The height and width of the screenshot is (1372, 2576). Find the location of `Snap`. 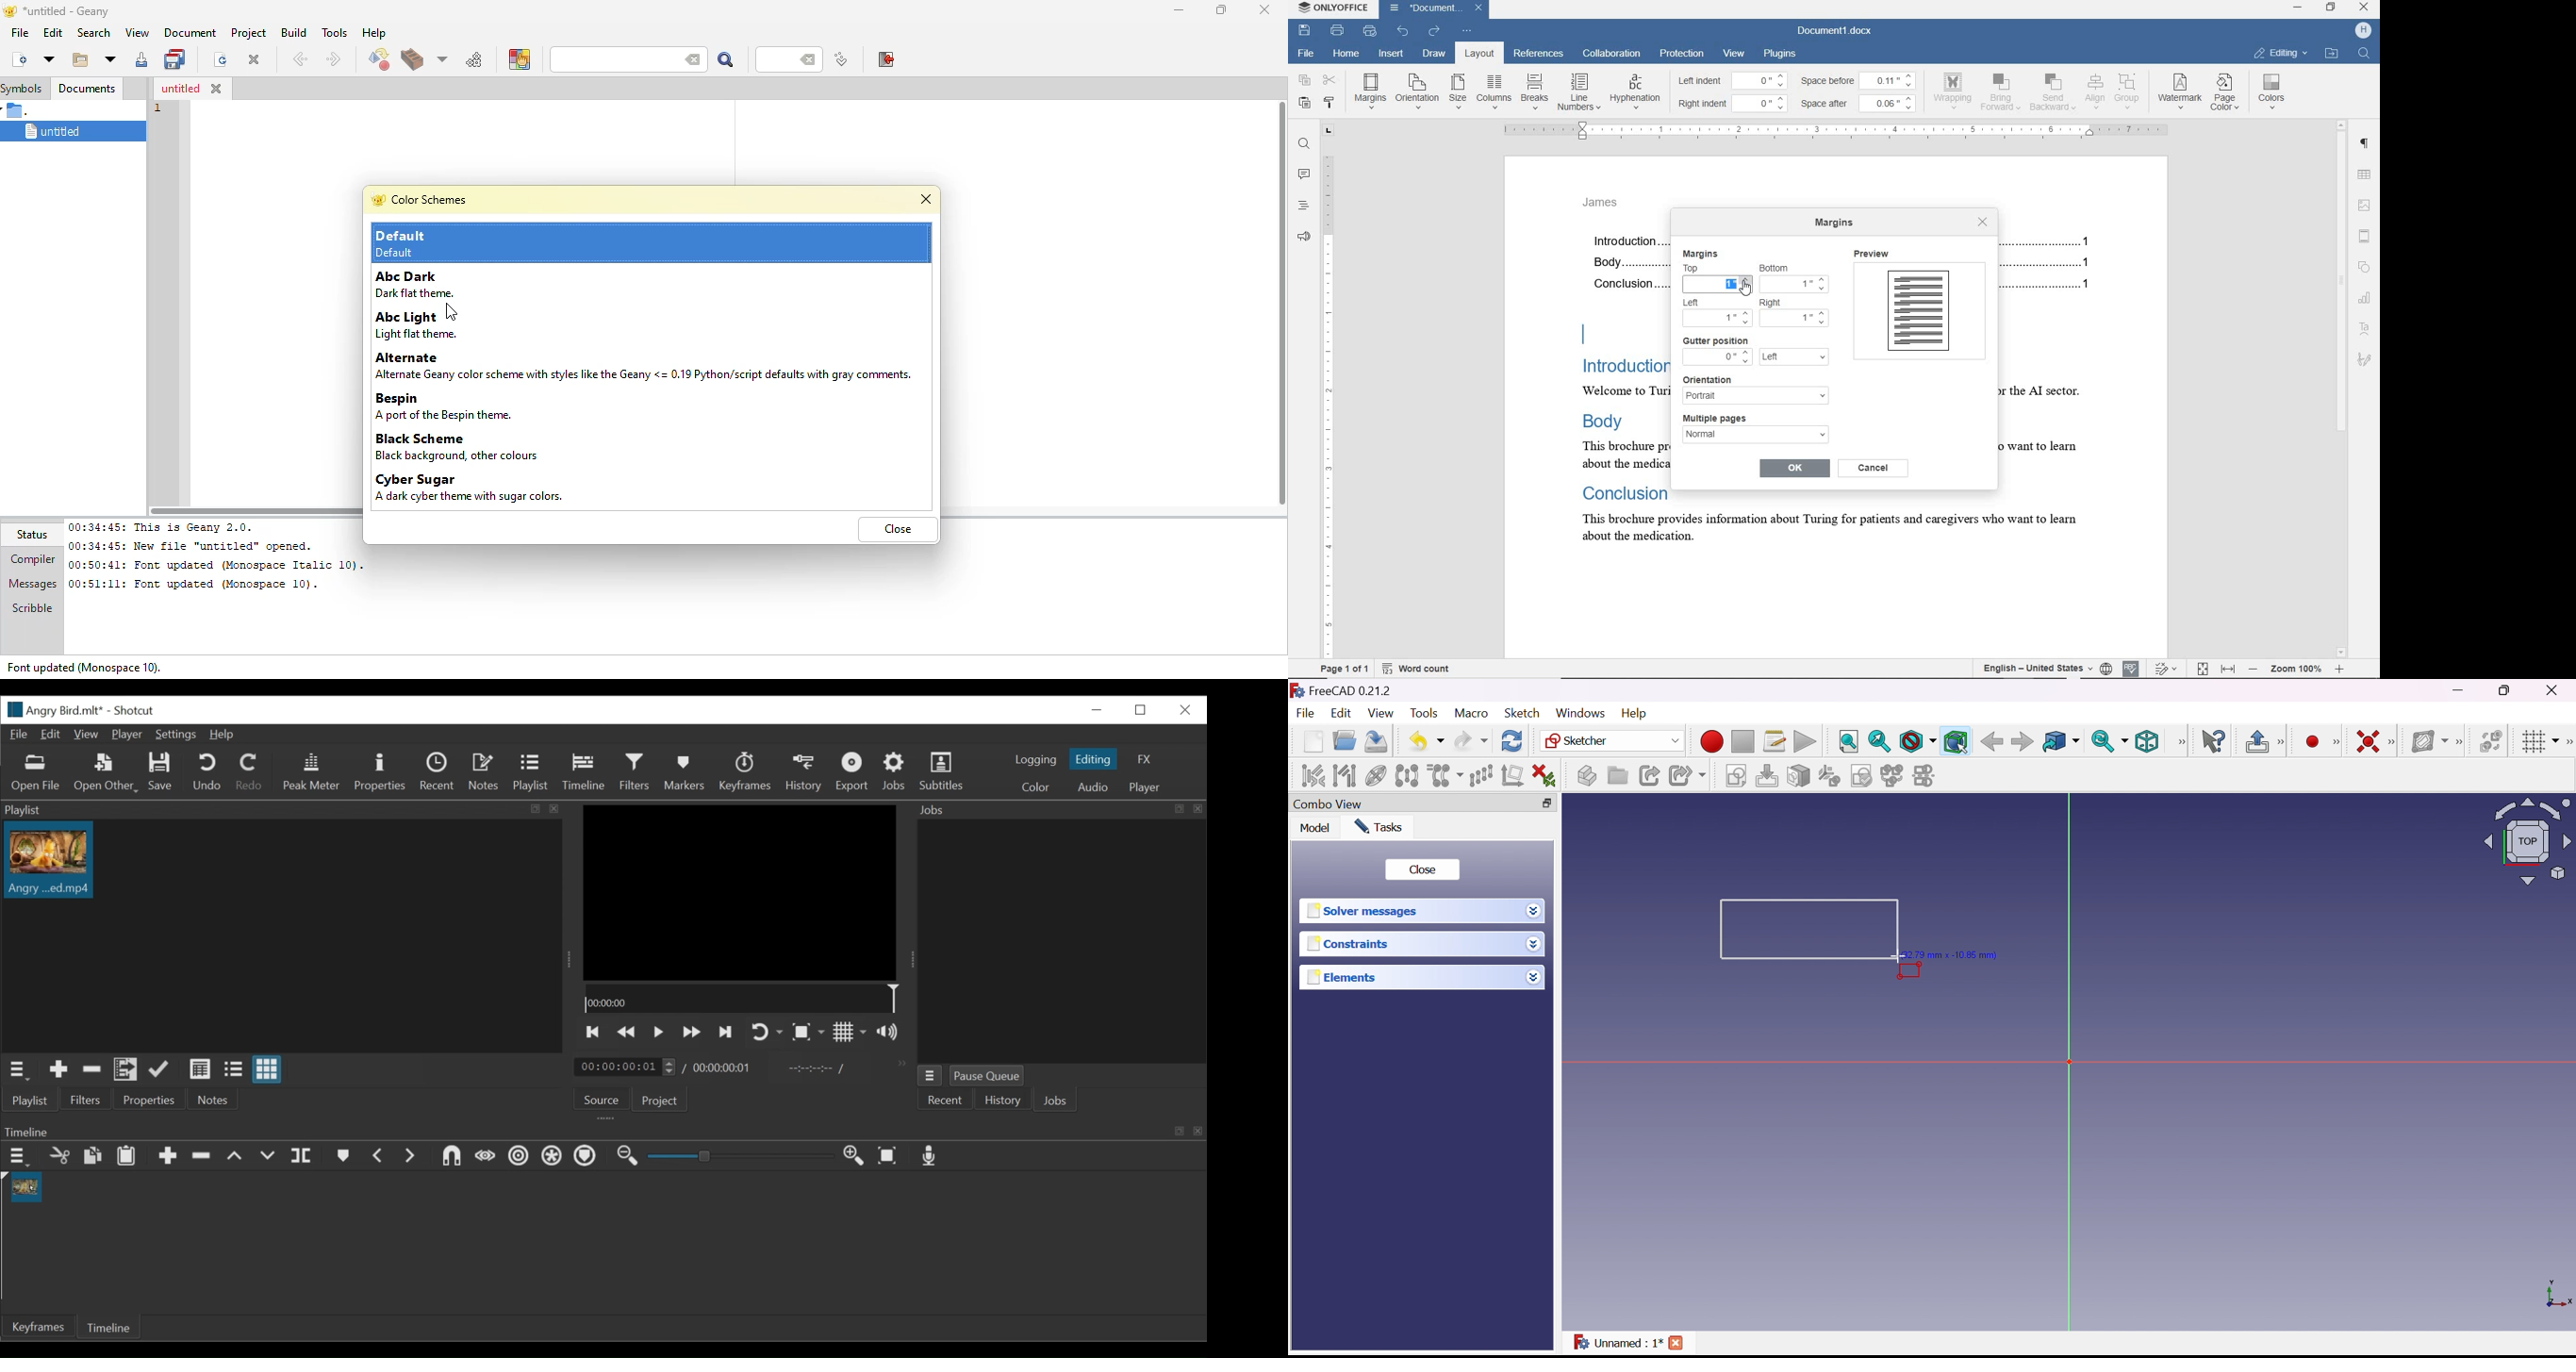

Snap is located at coordinates (451, 1157).